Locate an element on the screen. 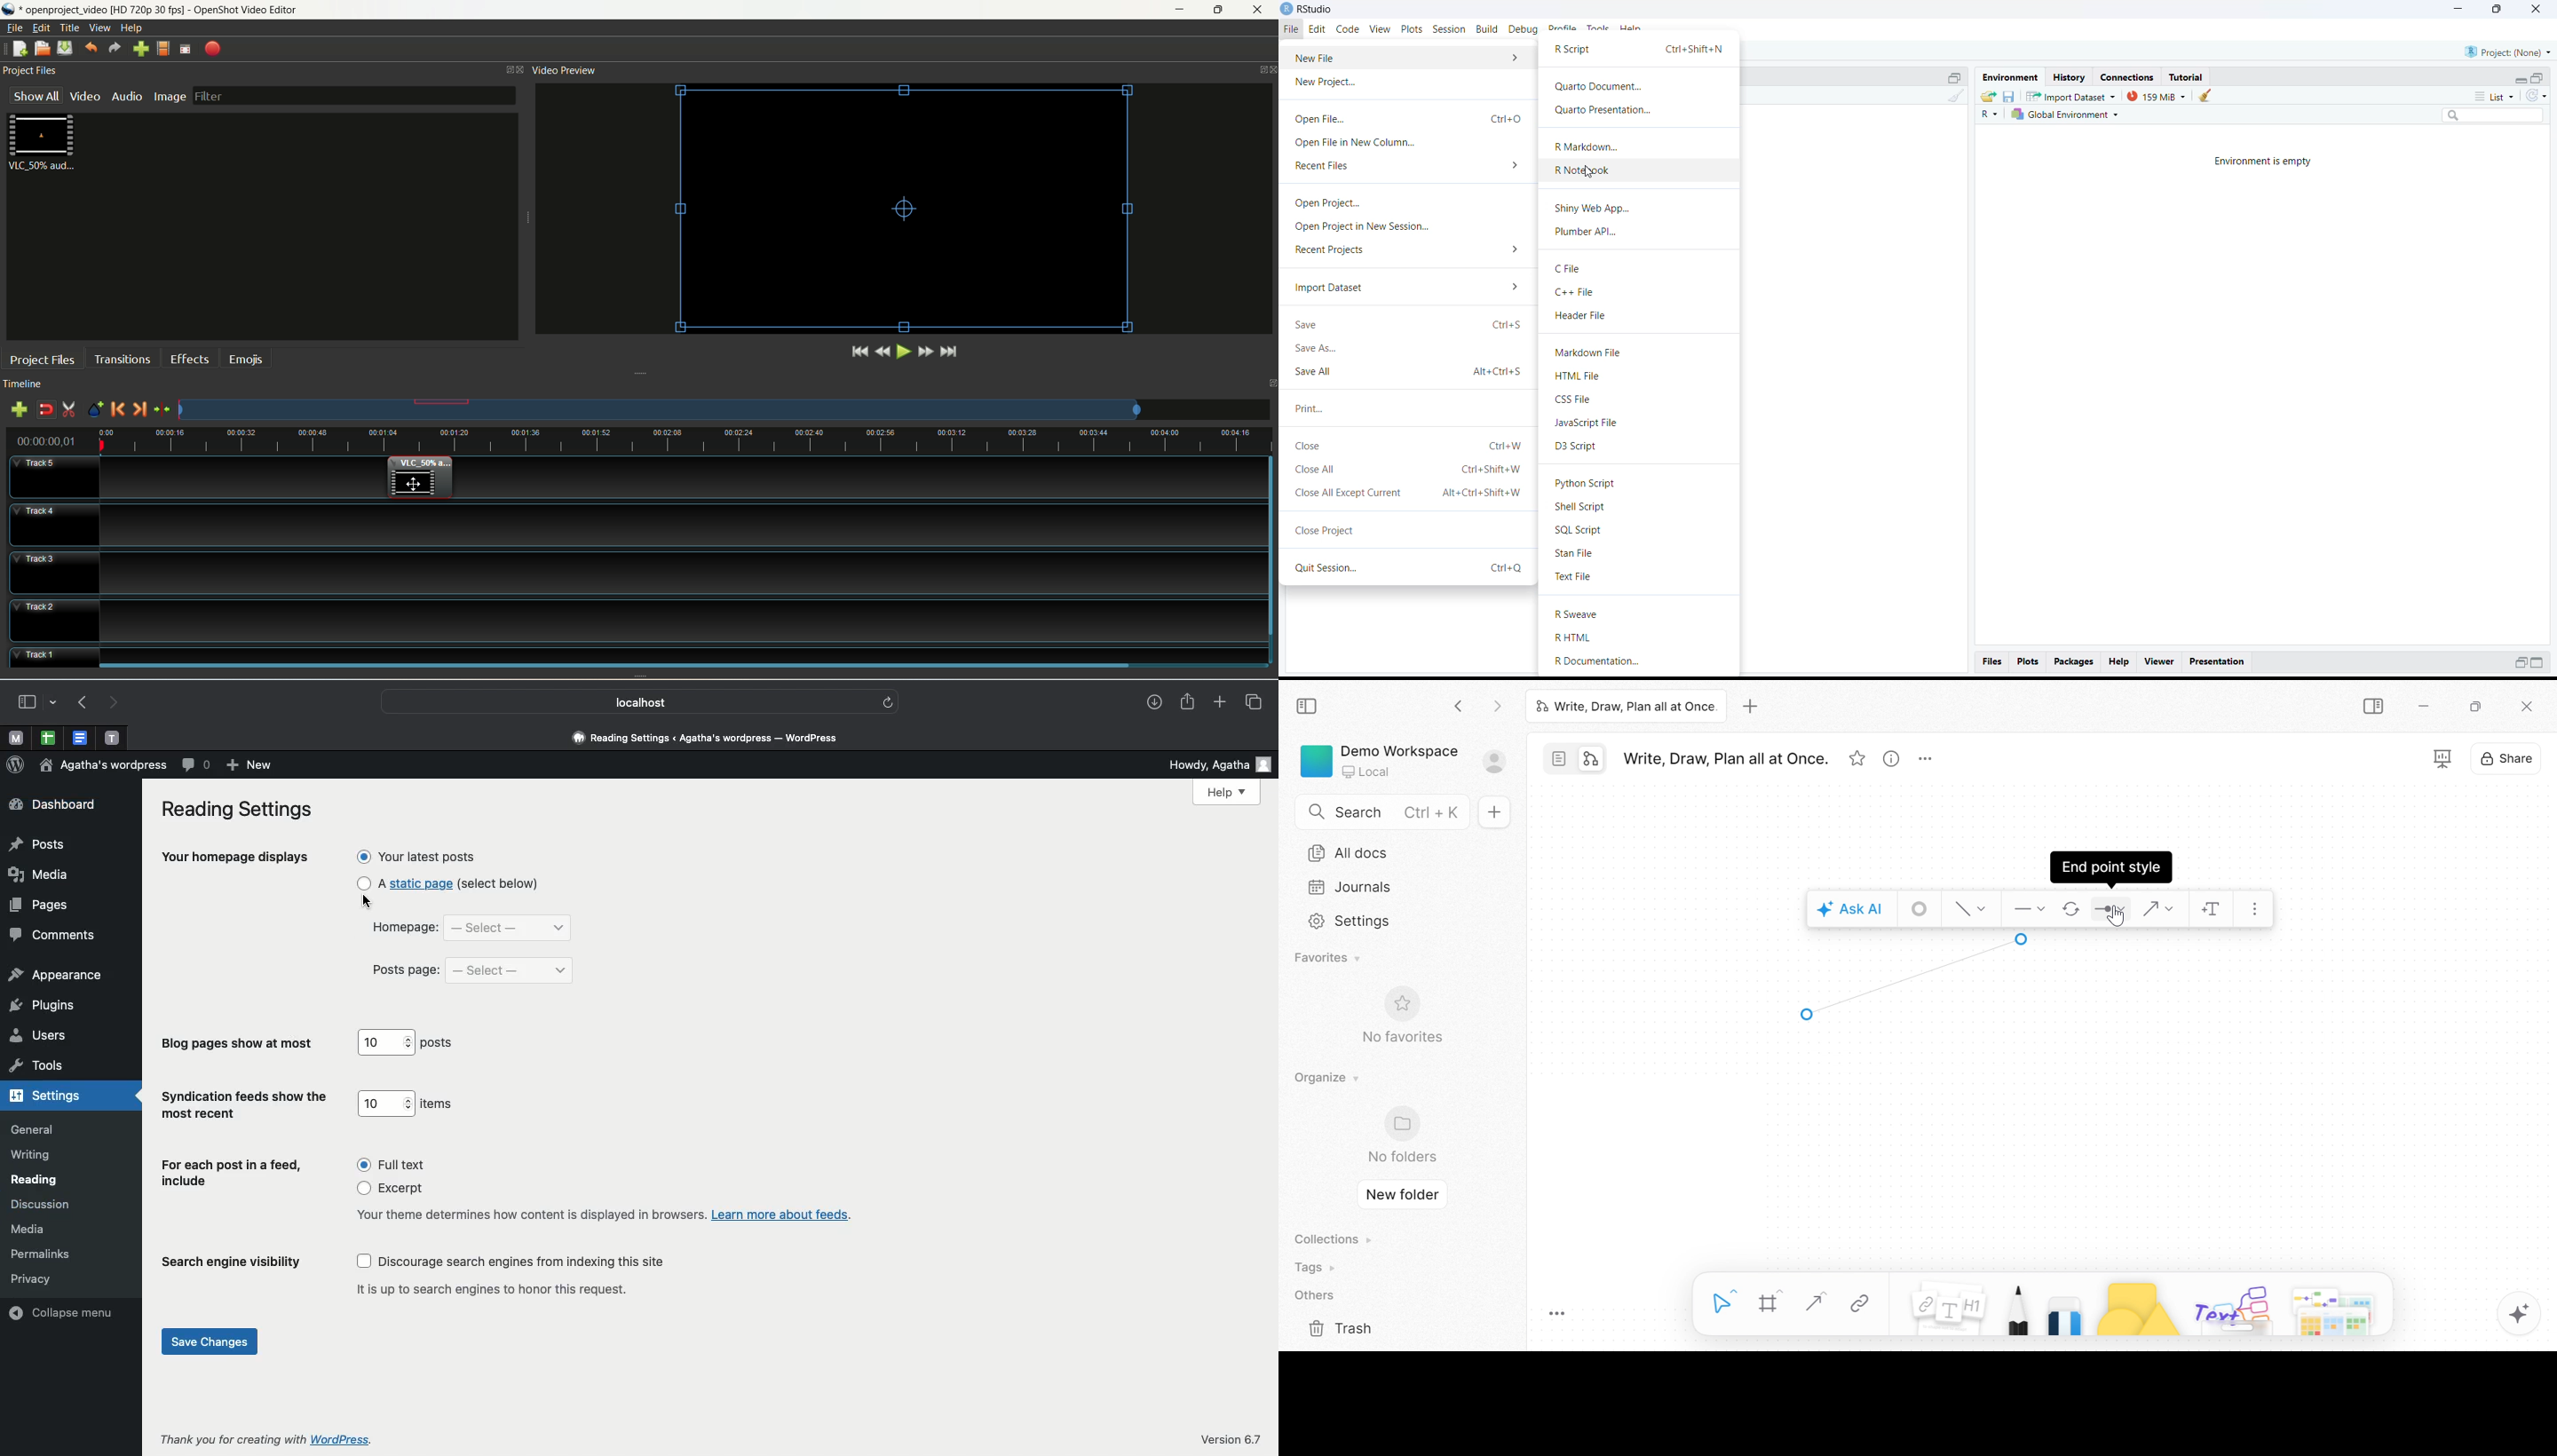 This screenshot has width=2576, height=1456. maximize is located at coordinates (2495, 10).